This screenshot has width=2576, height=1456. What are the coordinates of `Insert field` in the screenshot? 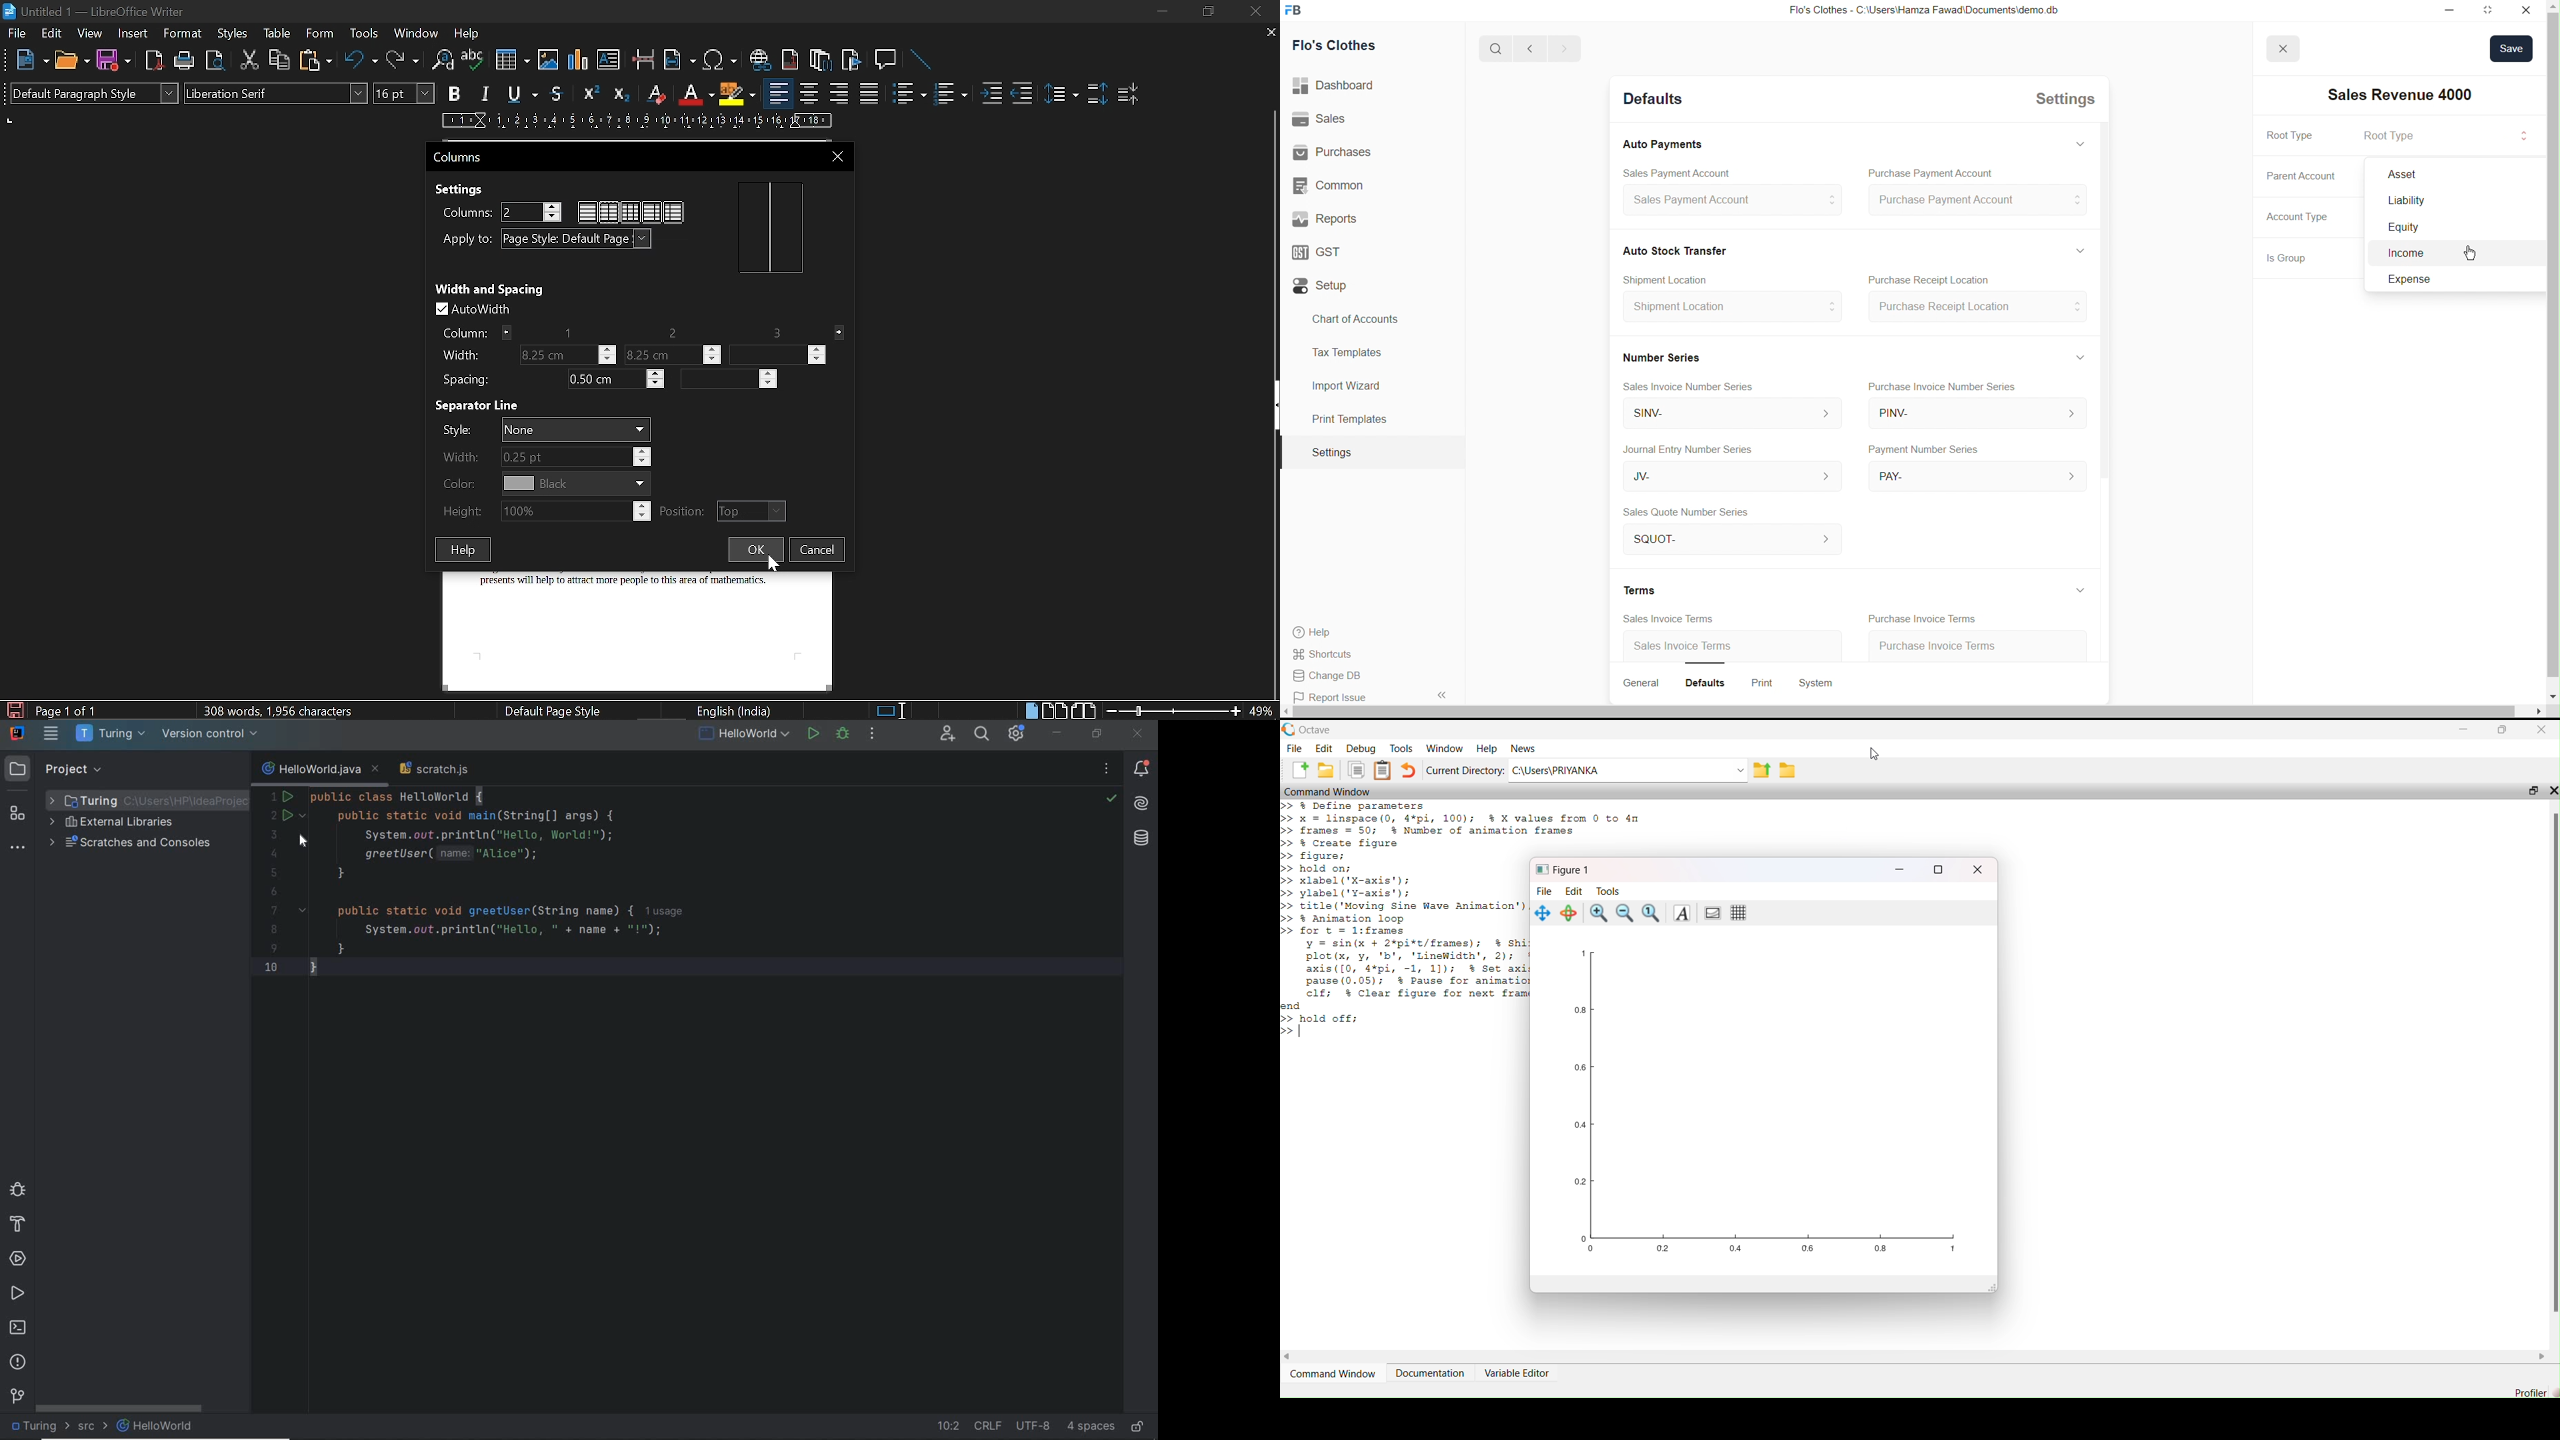 It's located at (679, 61).